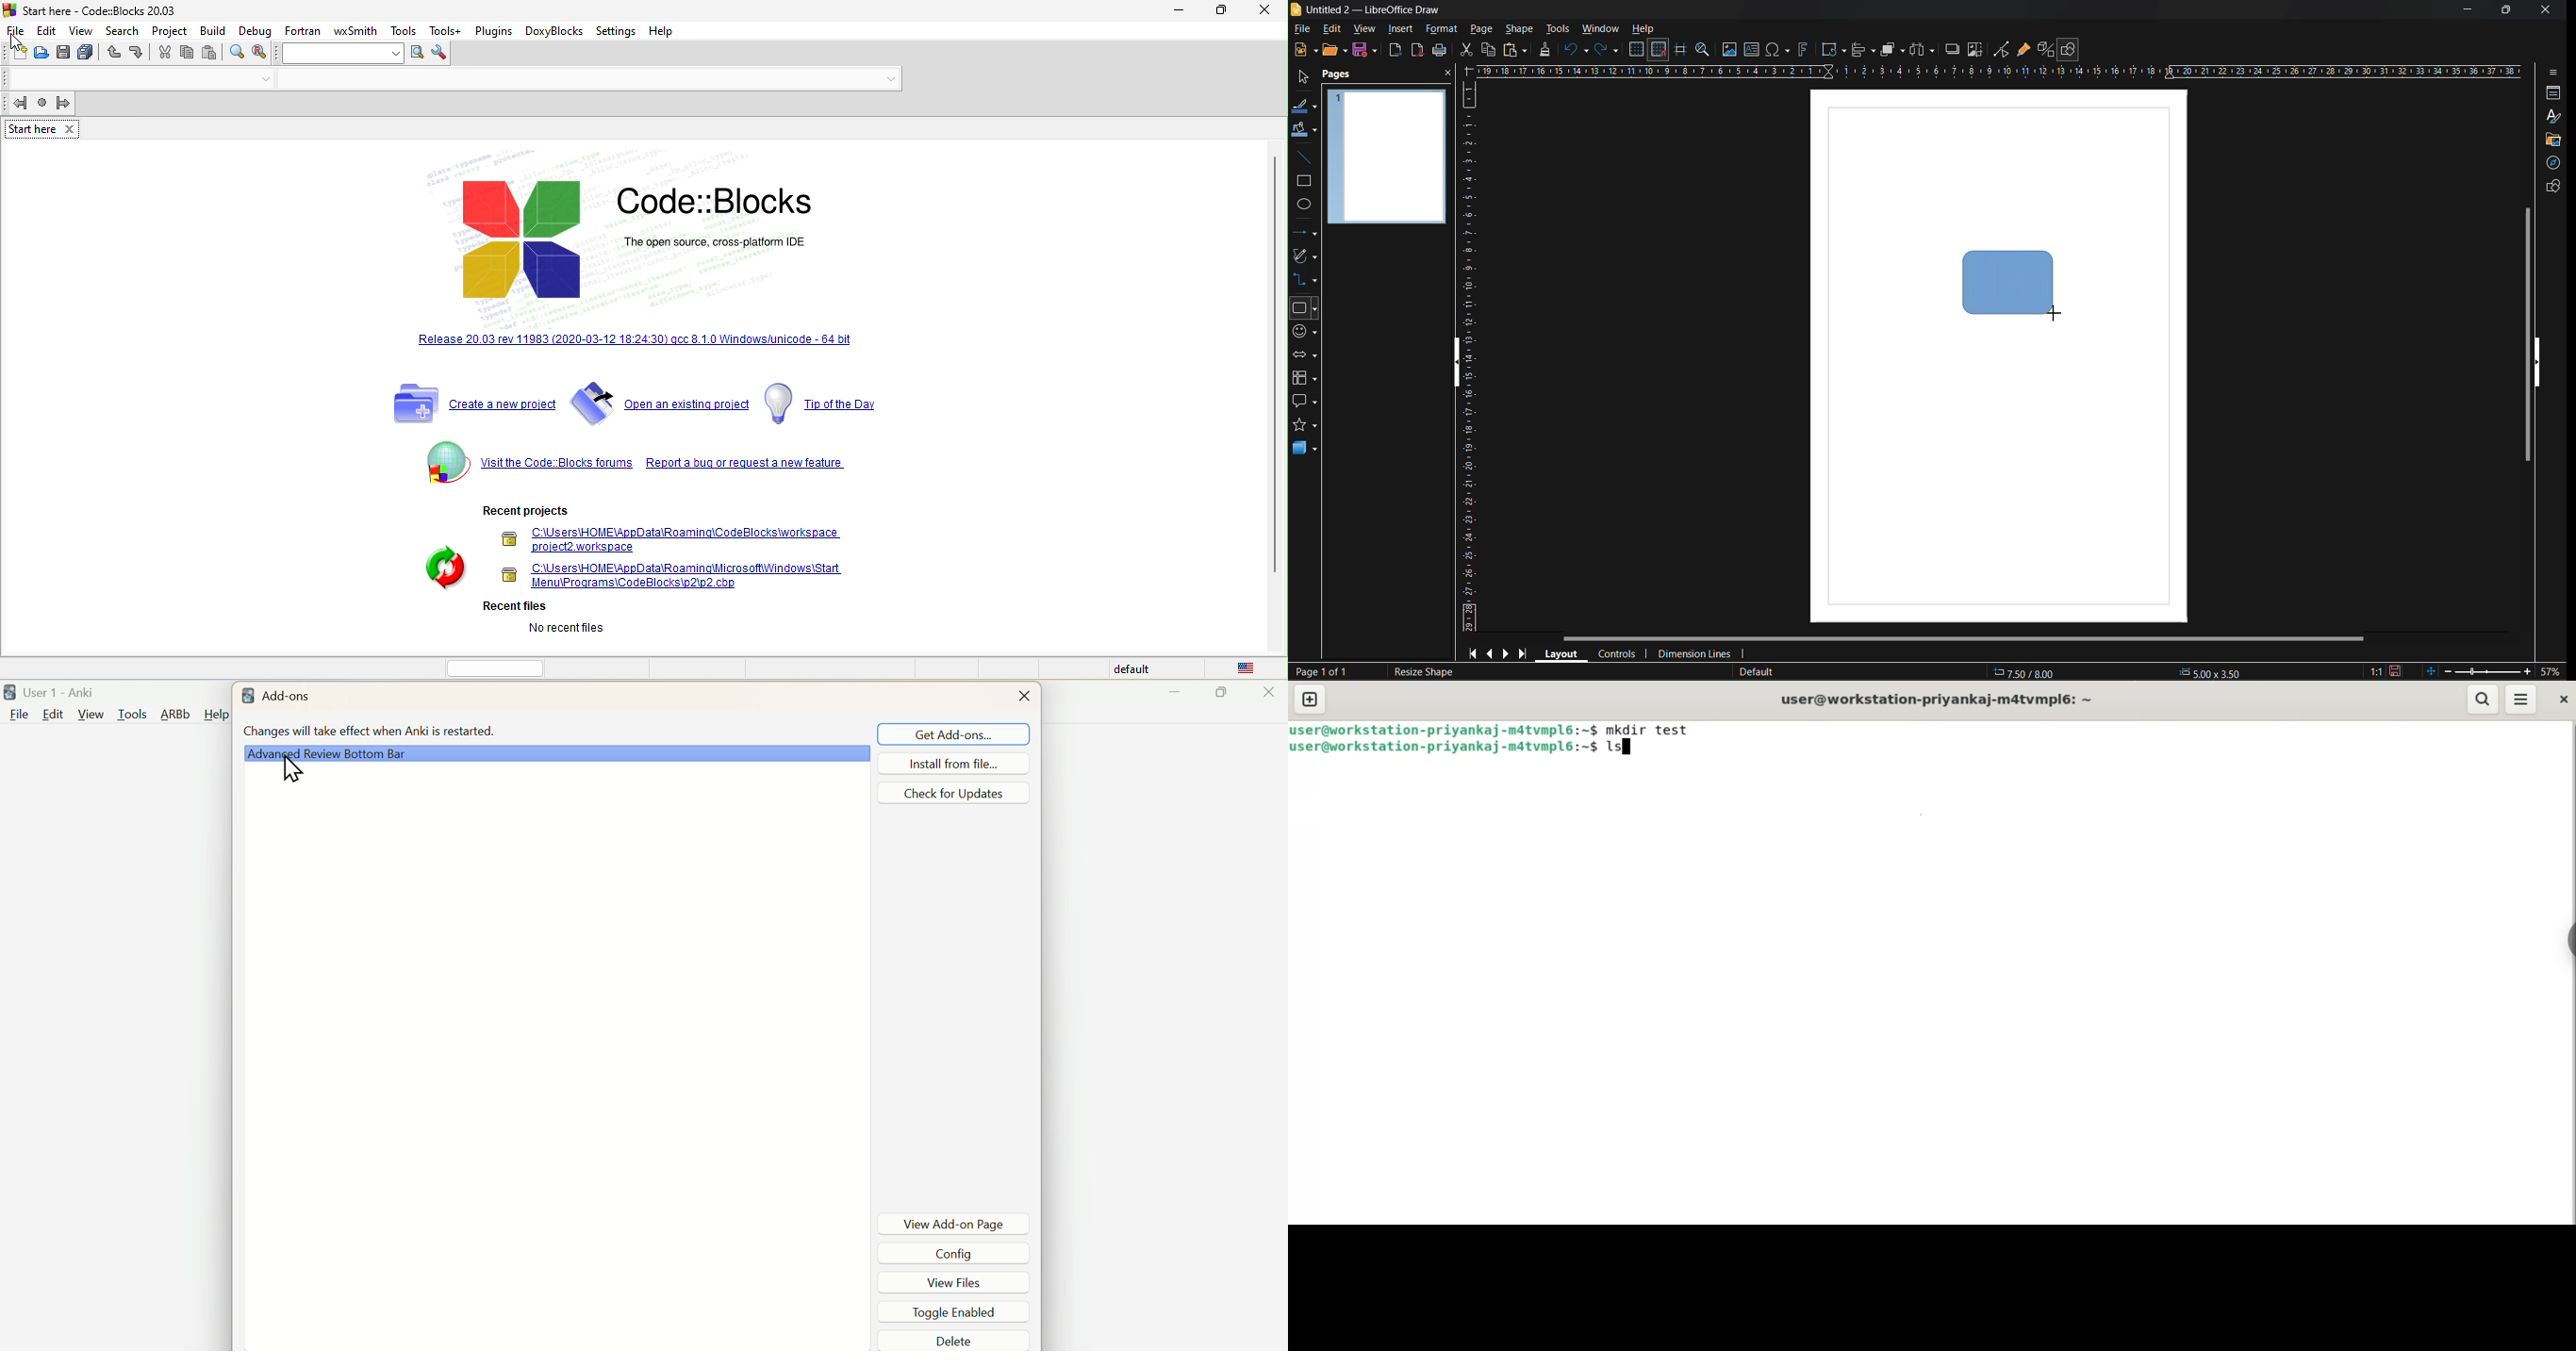  Describe the element at coordinates (1754, 673) in the screenshot. I see `slide master name` at that location.